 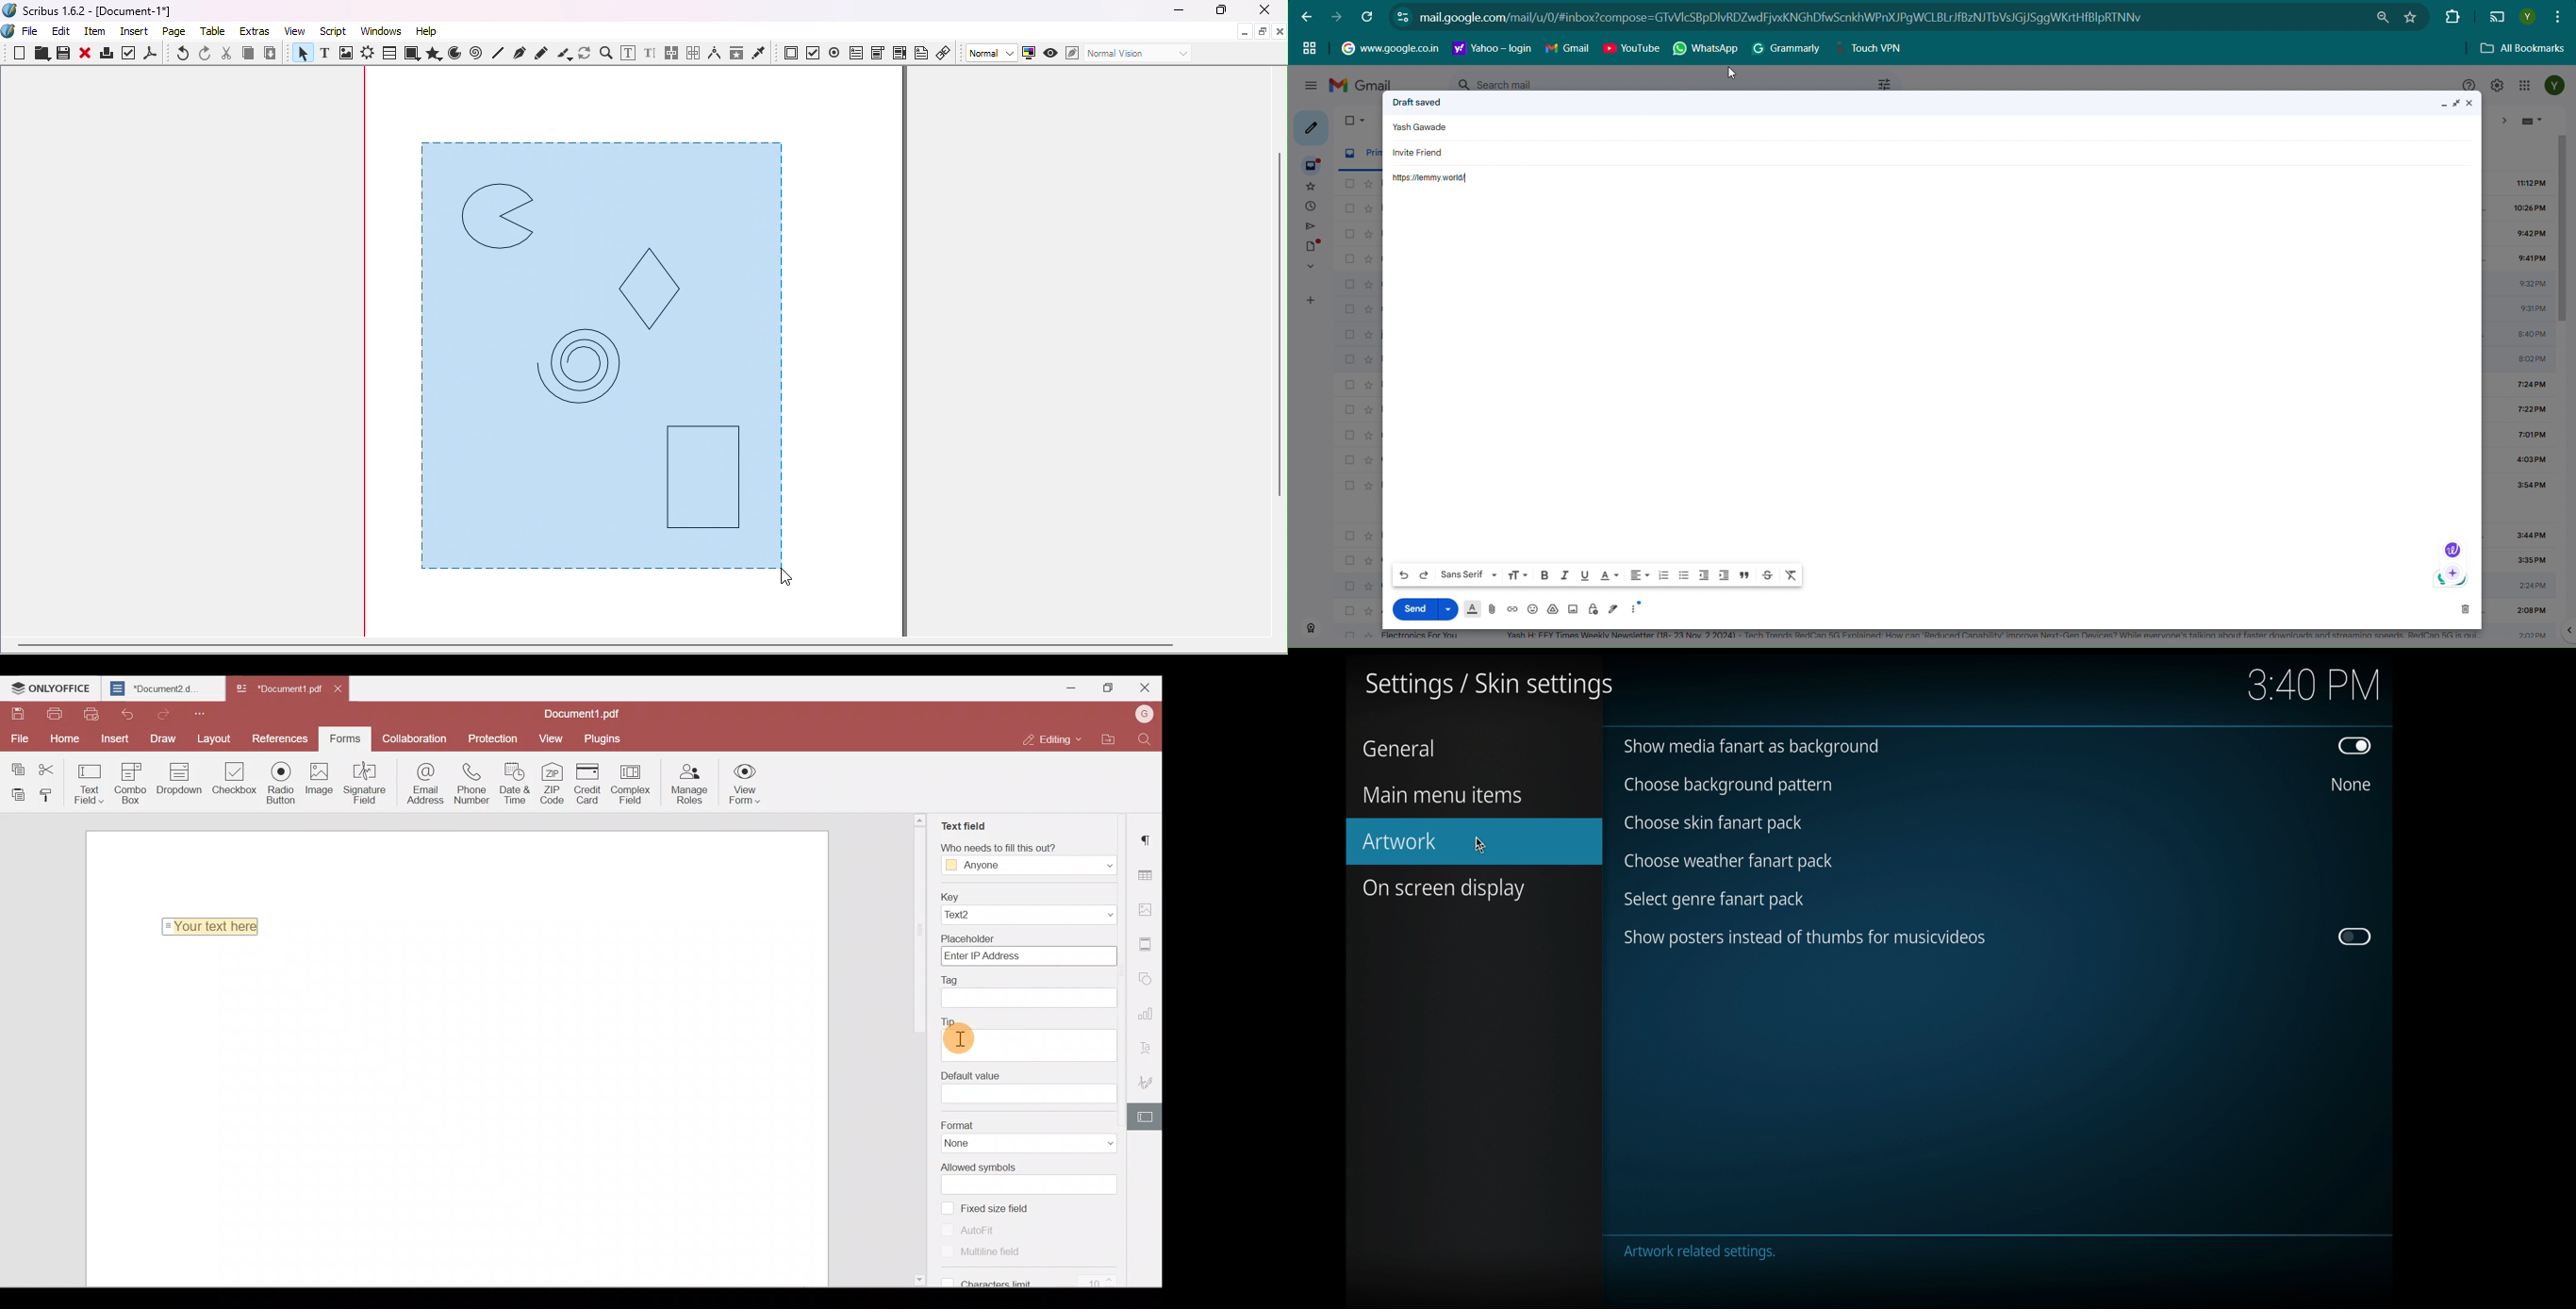 I want to click on Select image preview quality, so click(x=993, y=54).